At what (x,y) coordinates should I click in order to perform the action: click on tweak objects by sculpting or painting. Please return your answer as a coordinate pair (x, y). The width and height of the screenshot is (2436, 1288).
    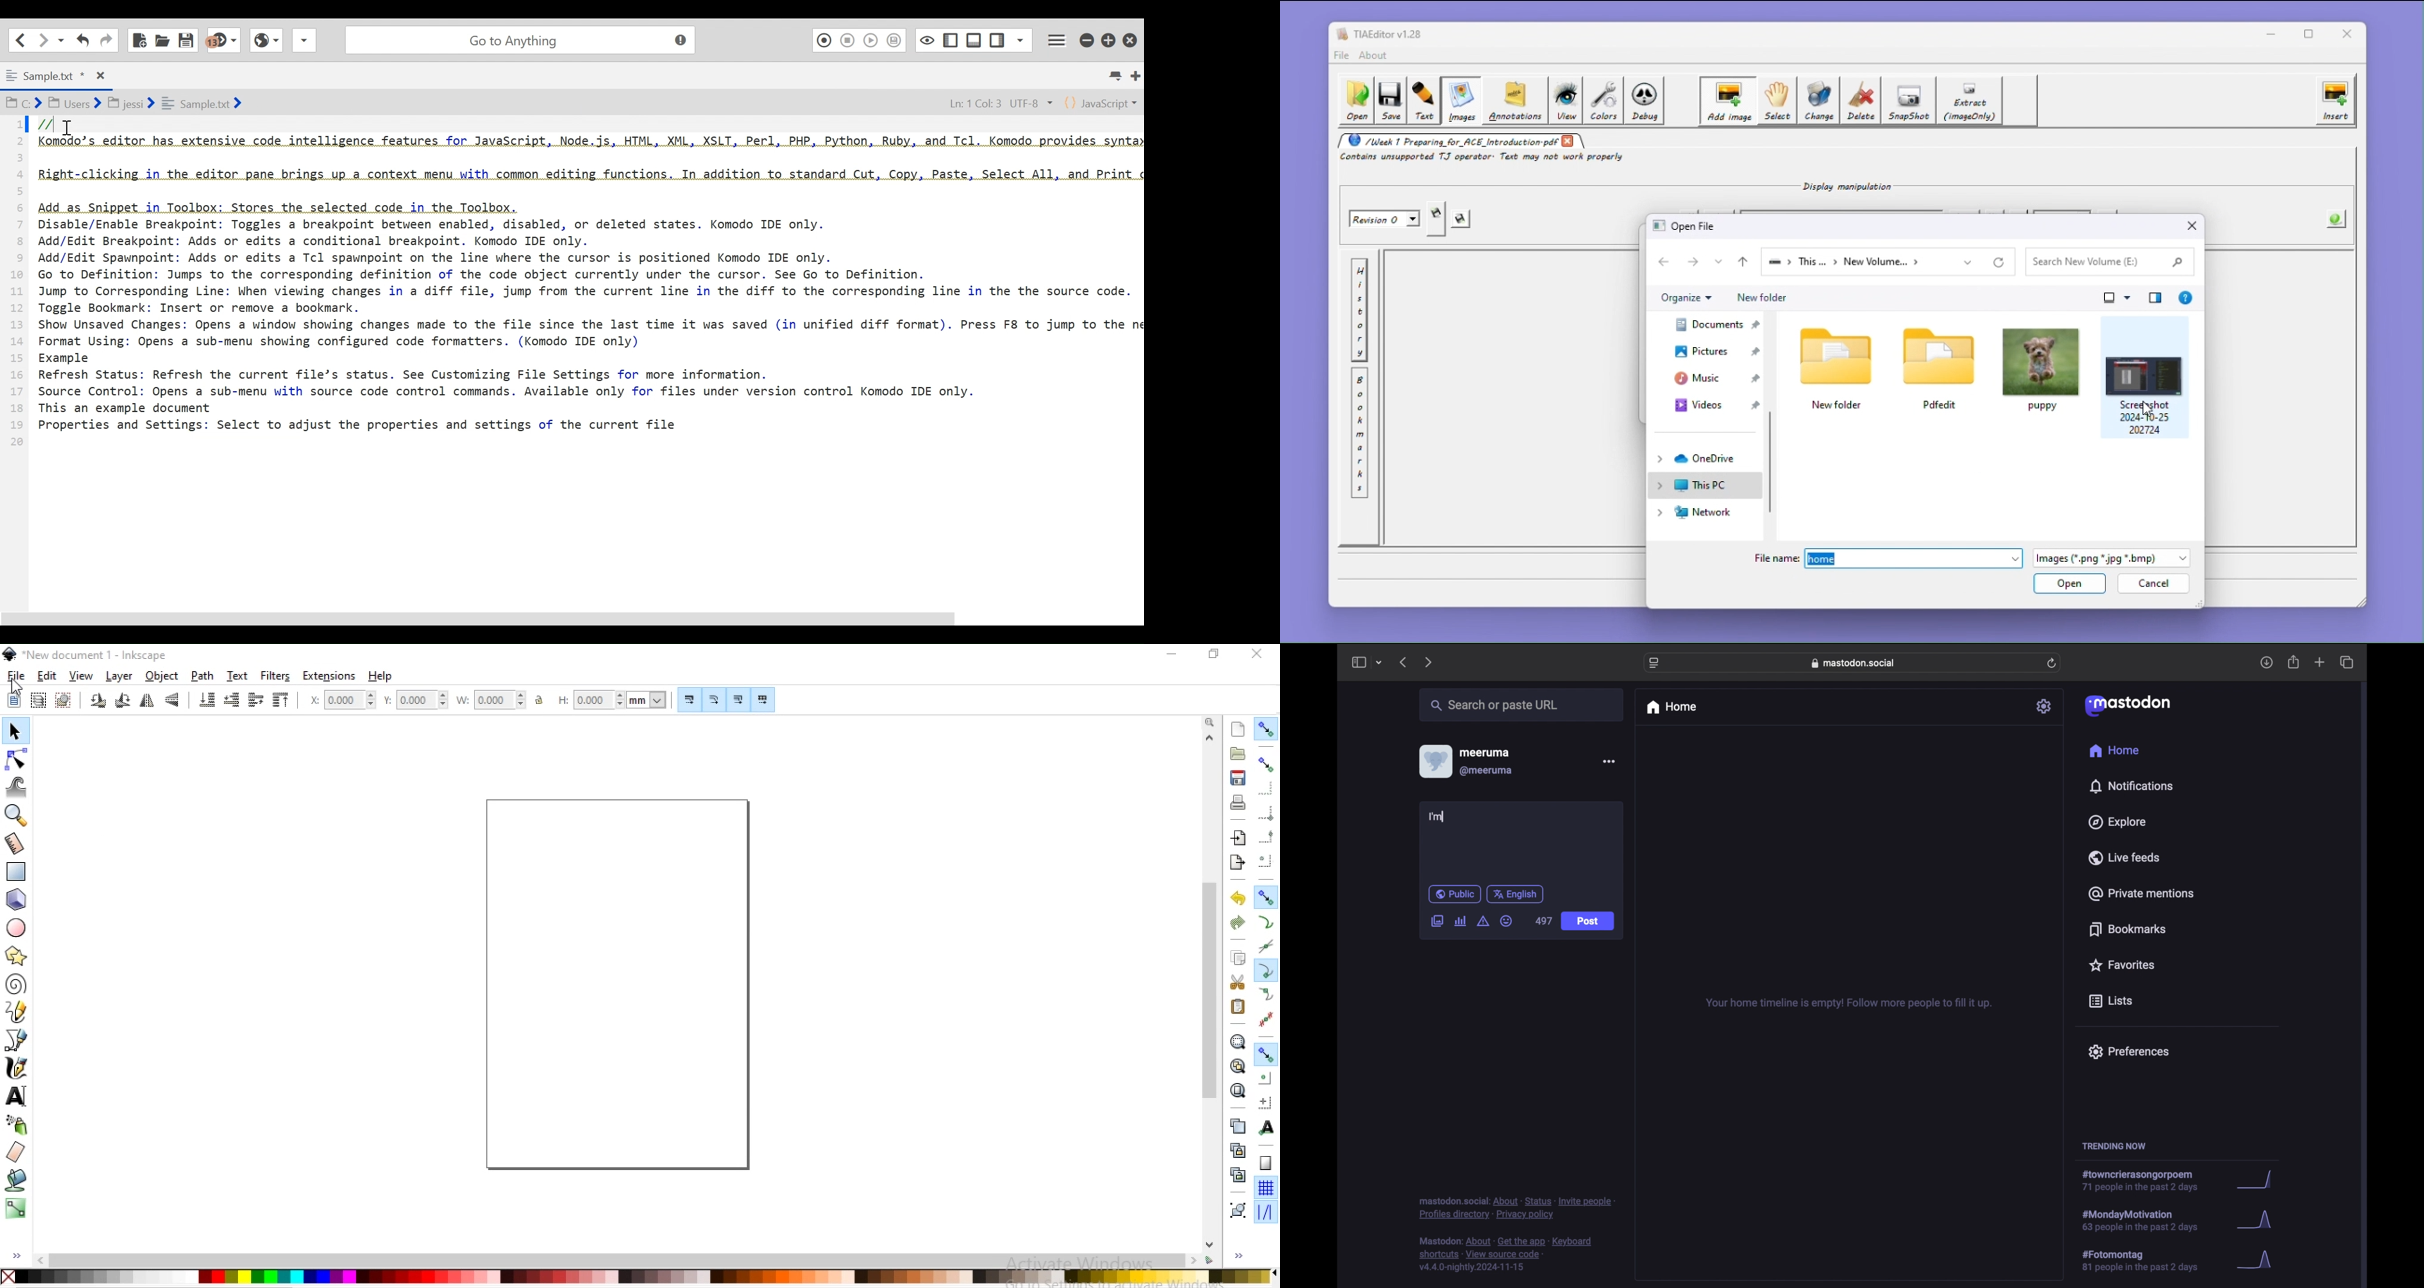
    Looking at the image, I should click on (18, 786).